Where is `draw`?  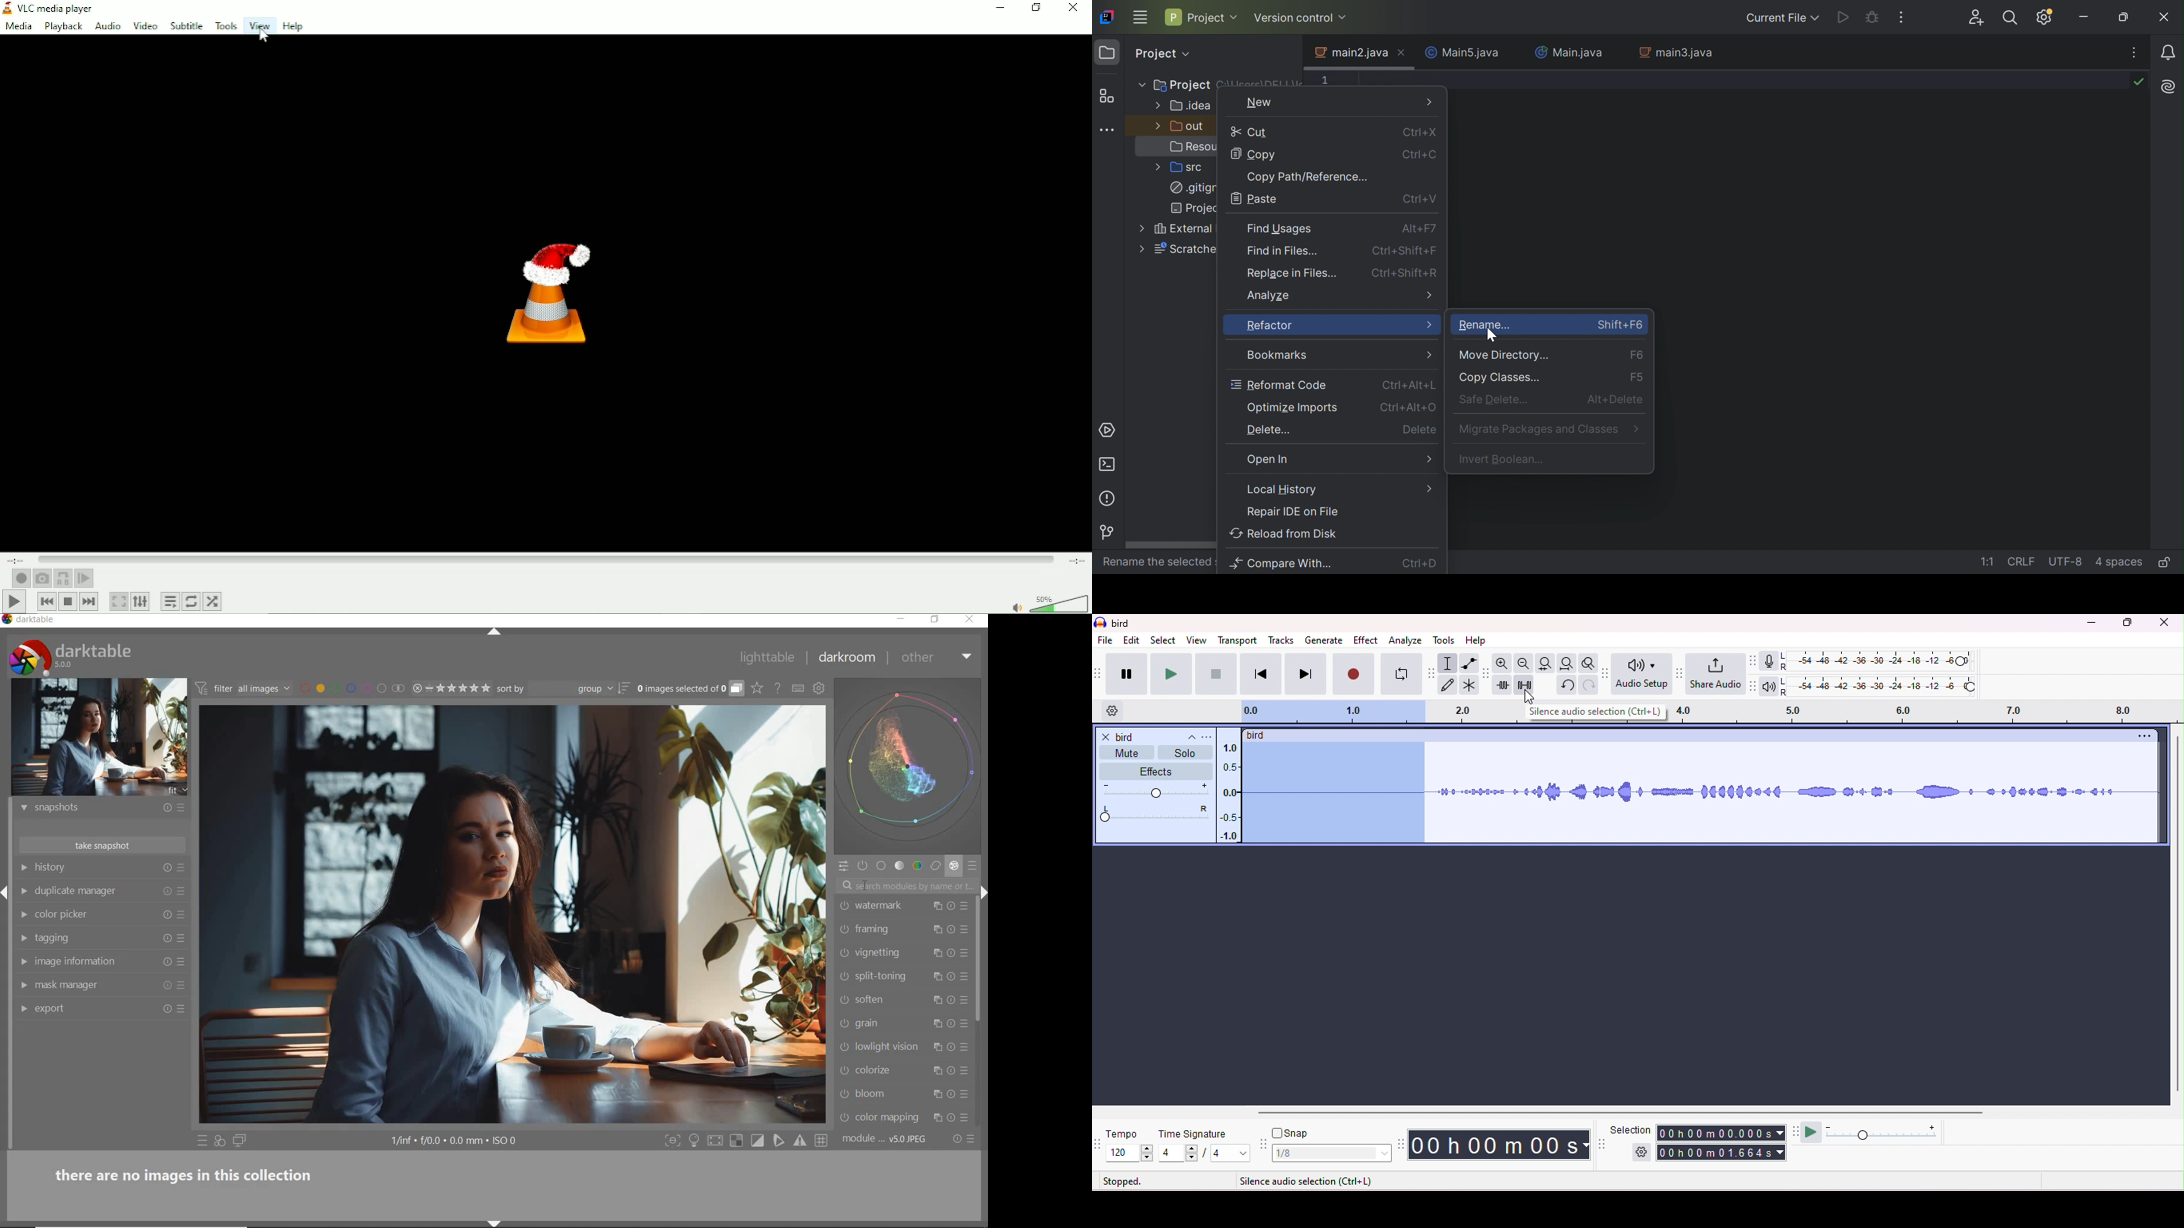 draw is located at coordinates (1449, 685).